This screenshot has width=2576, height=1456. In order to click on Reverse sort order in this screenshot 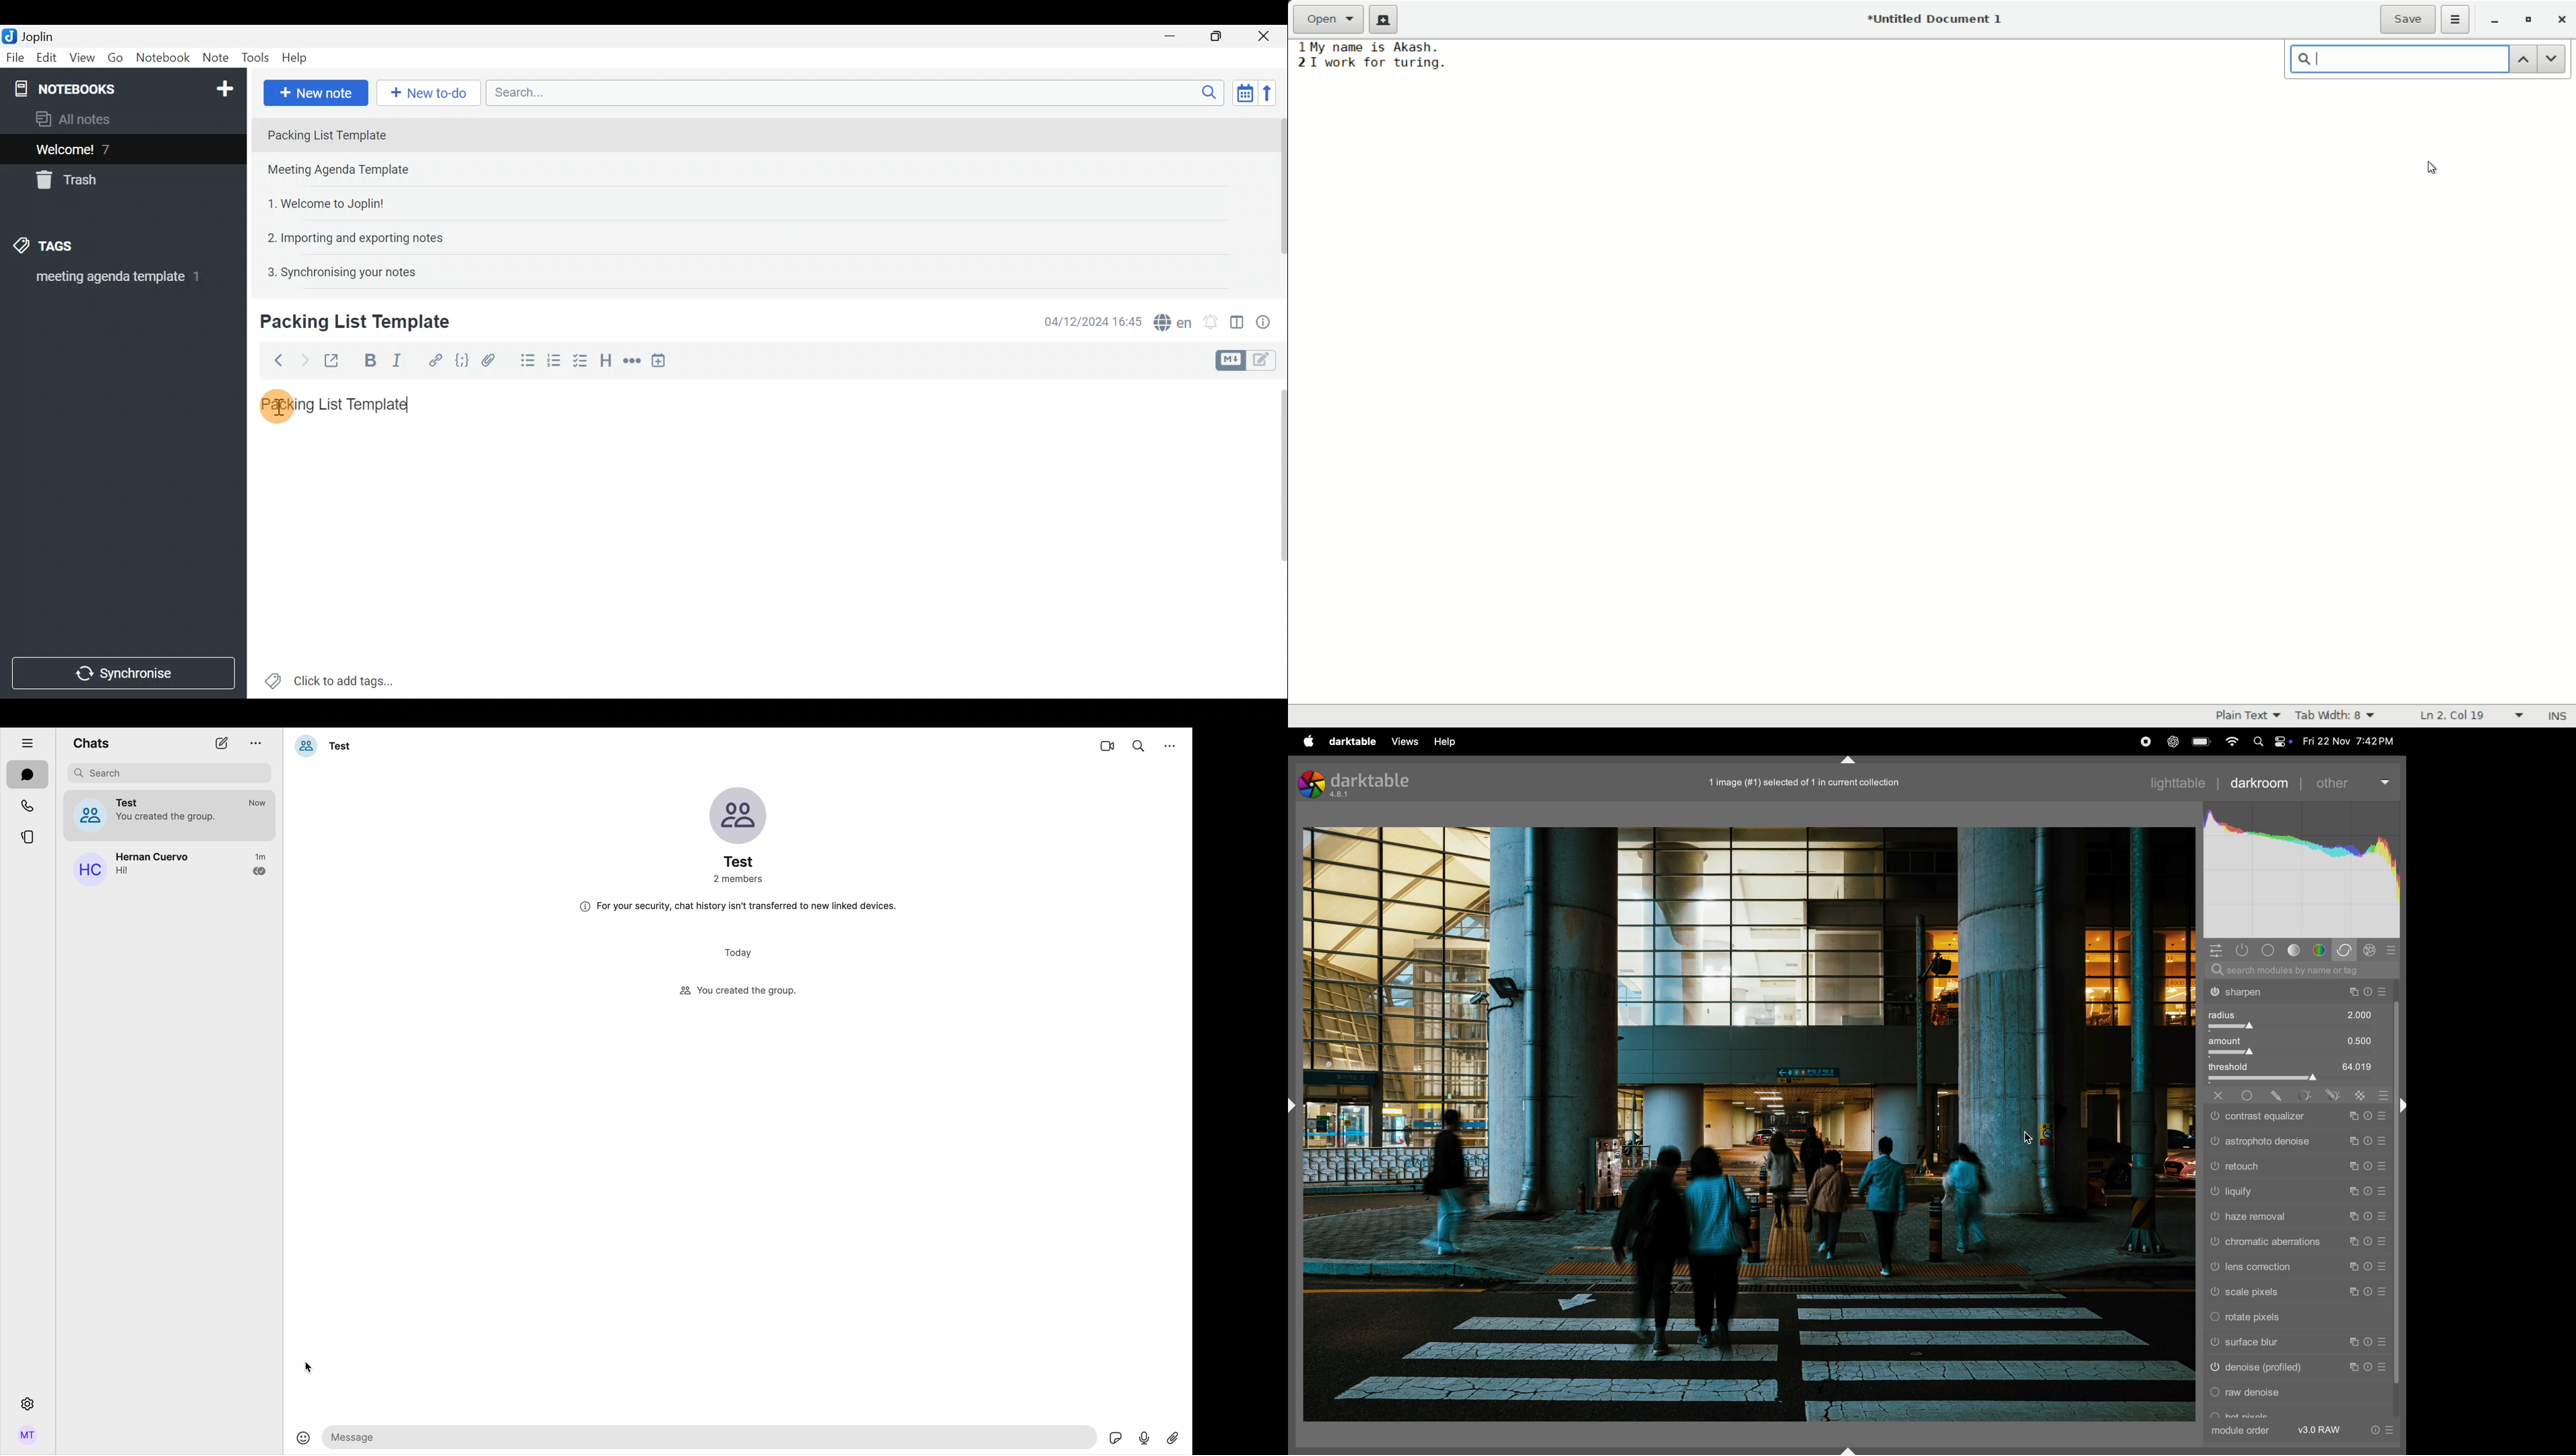, I will do `click(1272, 92)`.